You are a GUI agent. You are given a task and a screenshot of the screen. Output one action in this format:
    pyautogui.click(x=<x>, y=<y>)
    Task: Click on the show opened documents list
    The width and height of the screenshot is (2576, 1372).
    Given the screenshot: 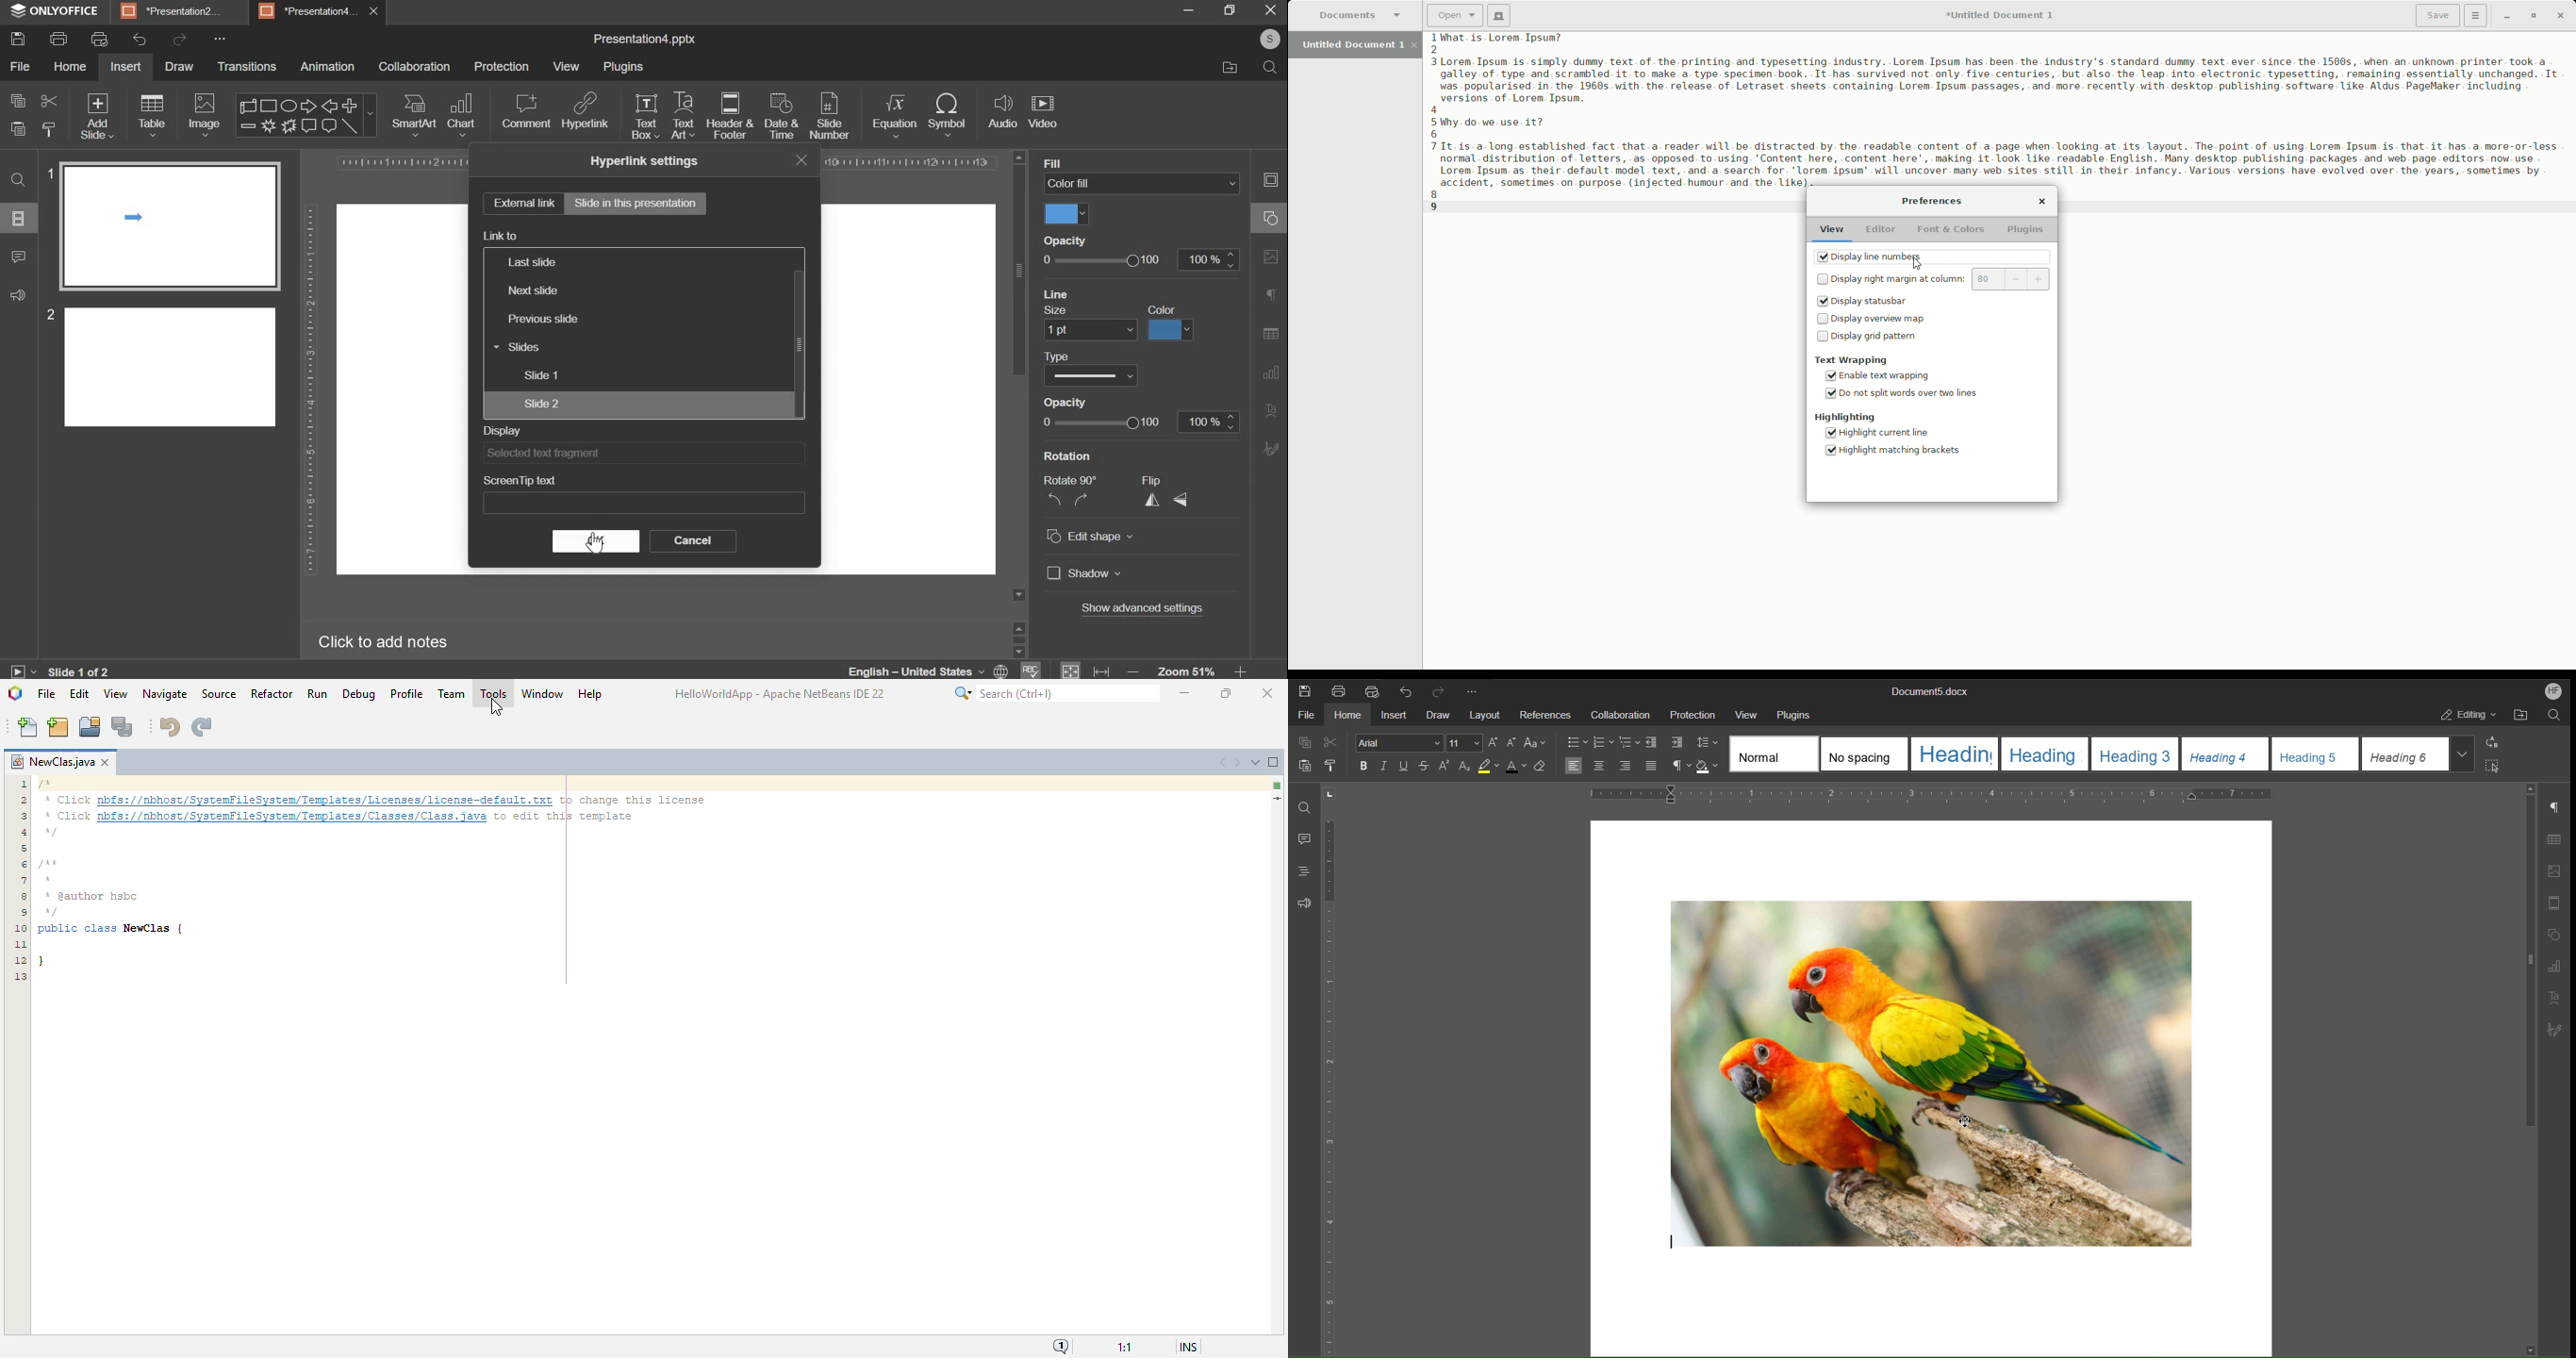 What is the action you would take?
    pyautogui.click(x=1256, y=762)
    